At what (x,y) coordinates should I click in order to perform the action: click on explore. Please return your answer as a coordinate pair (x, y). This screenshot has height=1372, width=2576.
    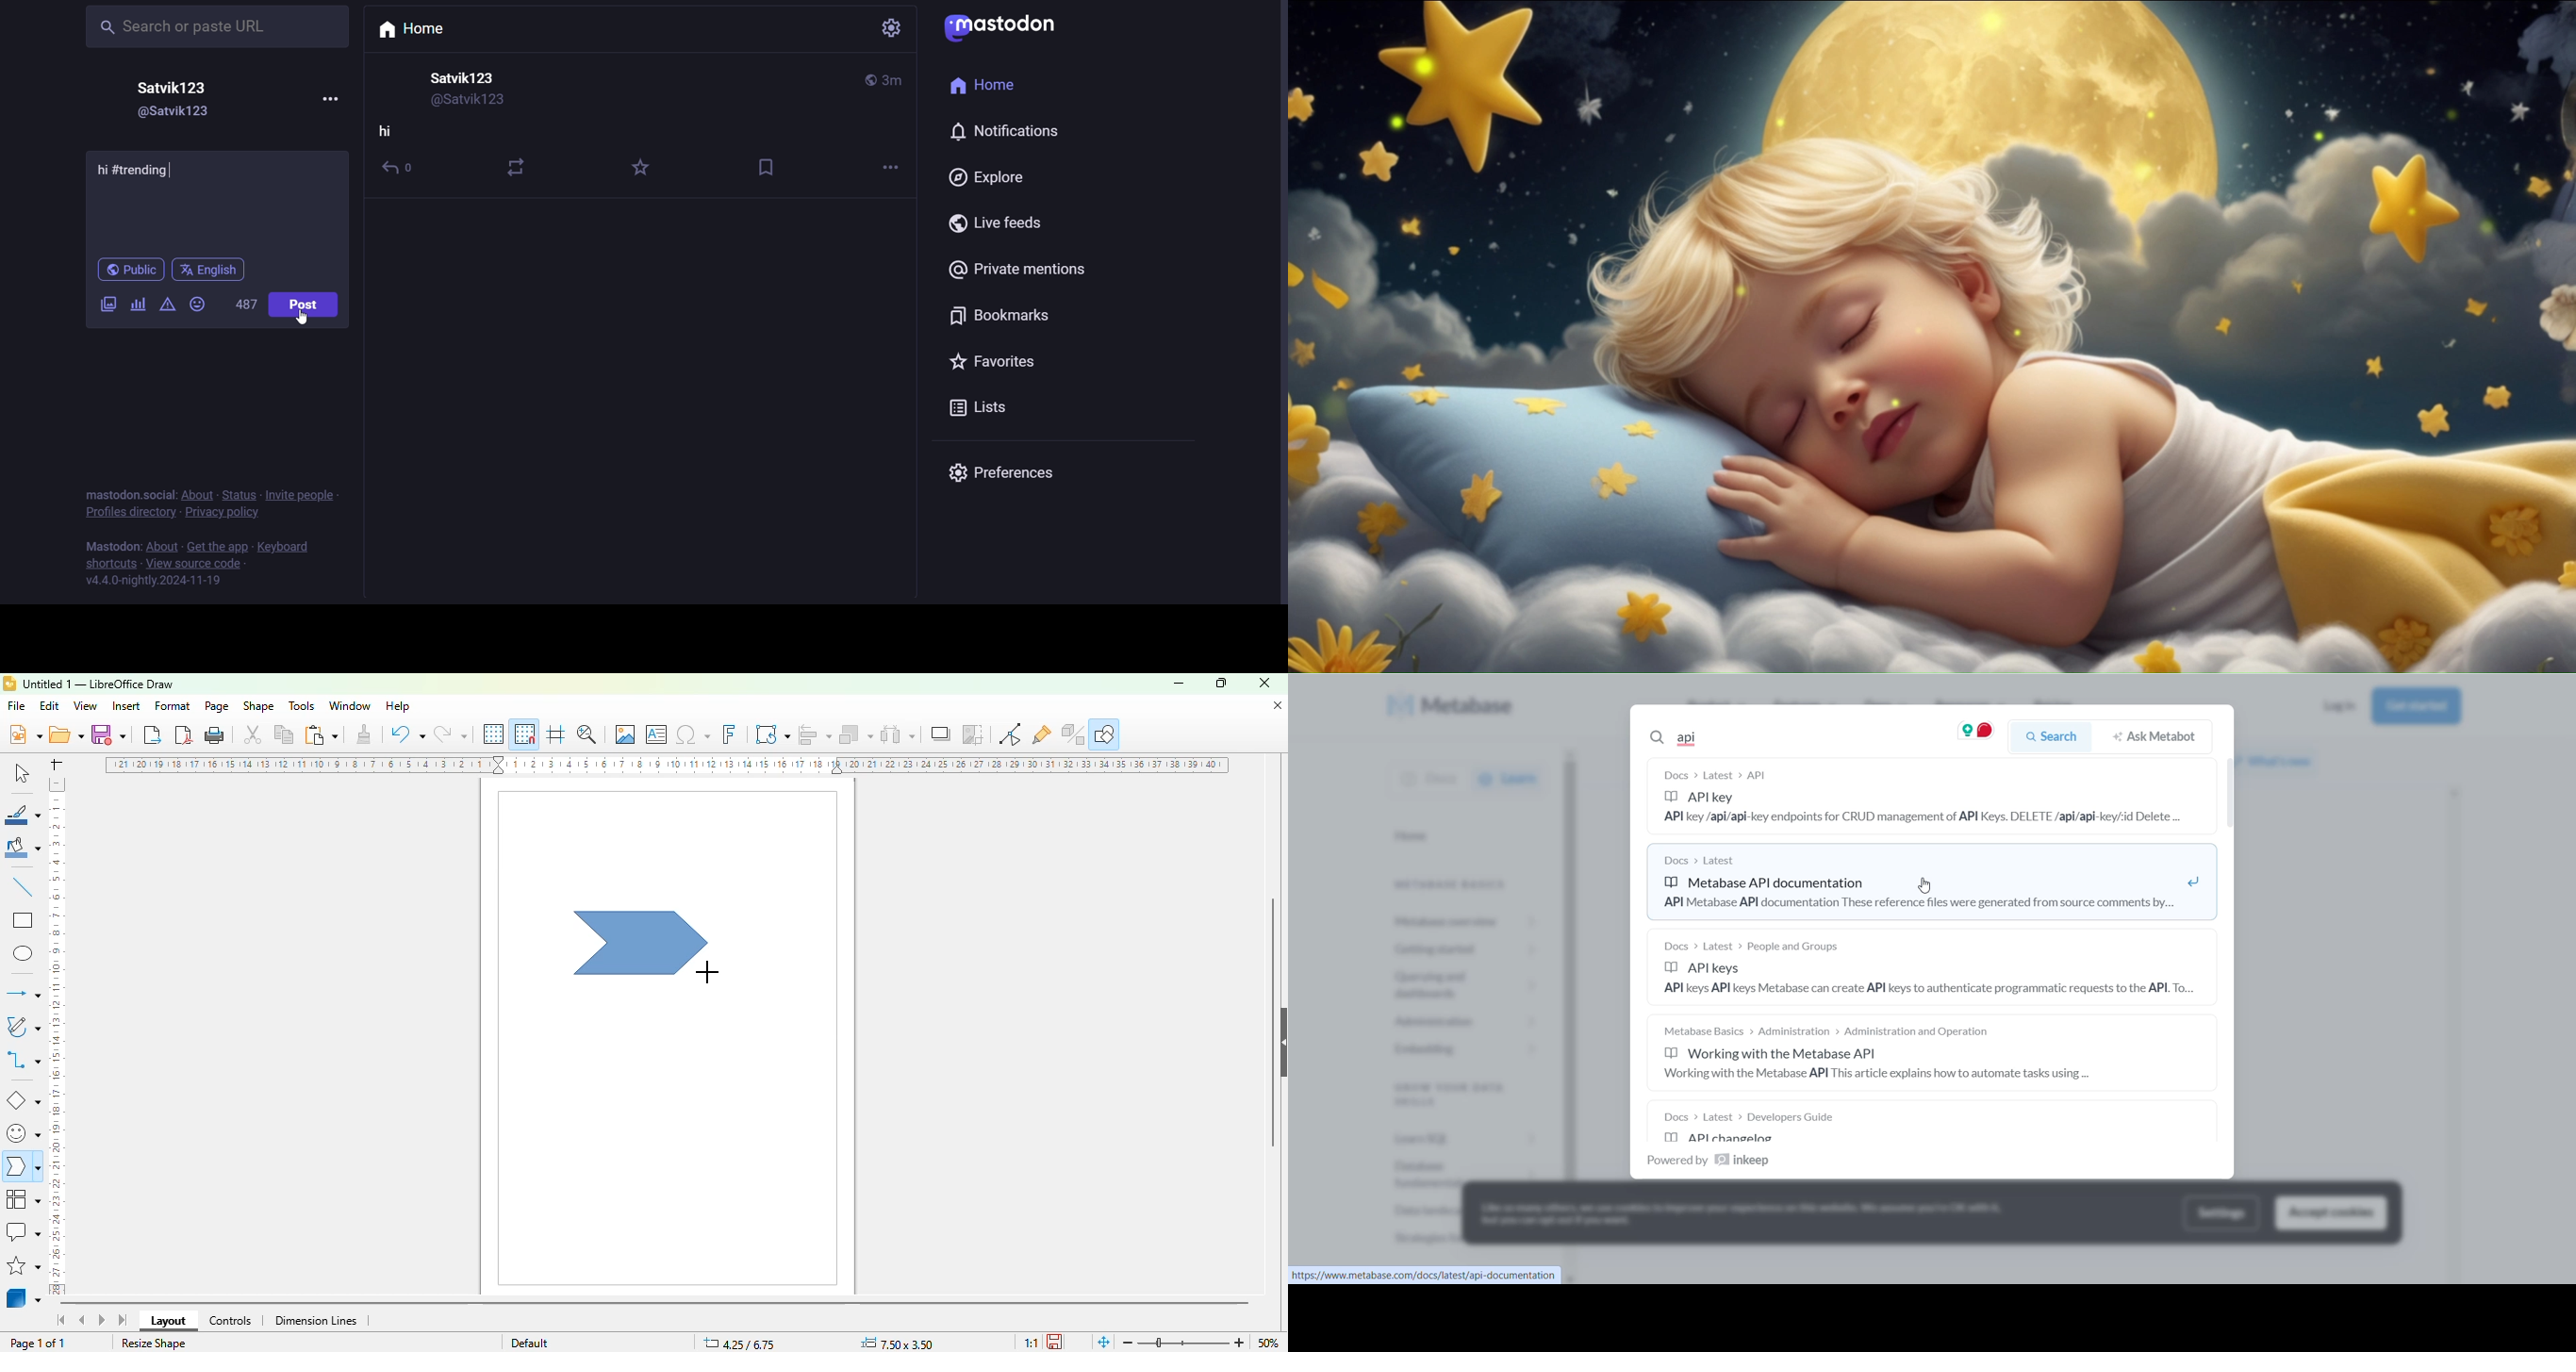
    Looking at the image, I should click on (985, 179).